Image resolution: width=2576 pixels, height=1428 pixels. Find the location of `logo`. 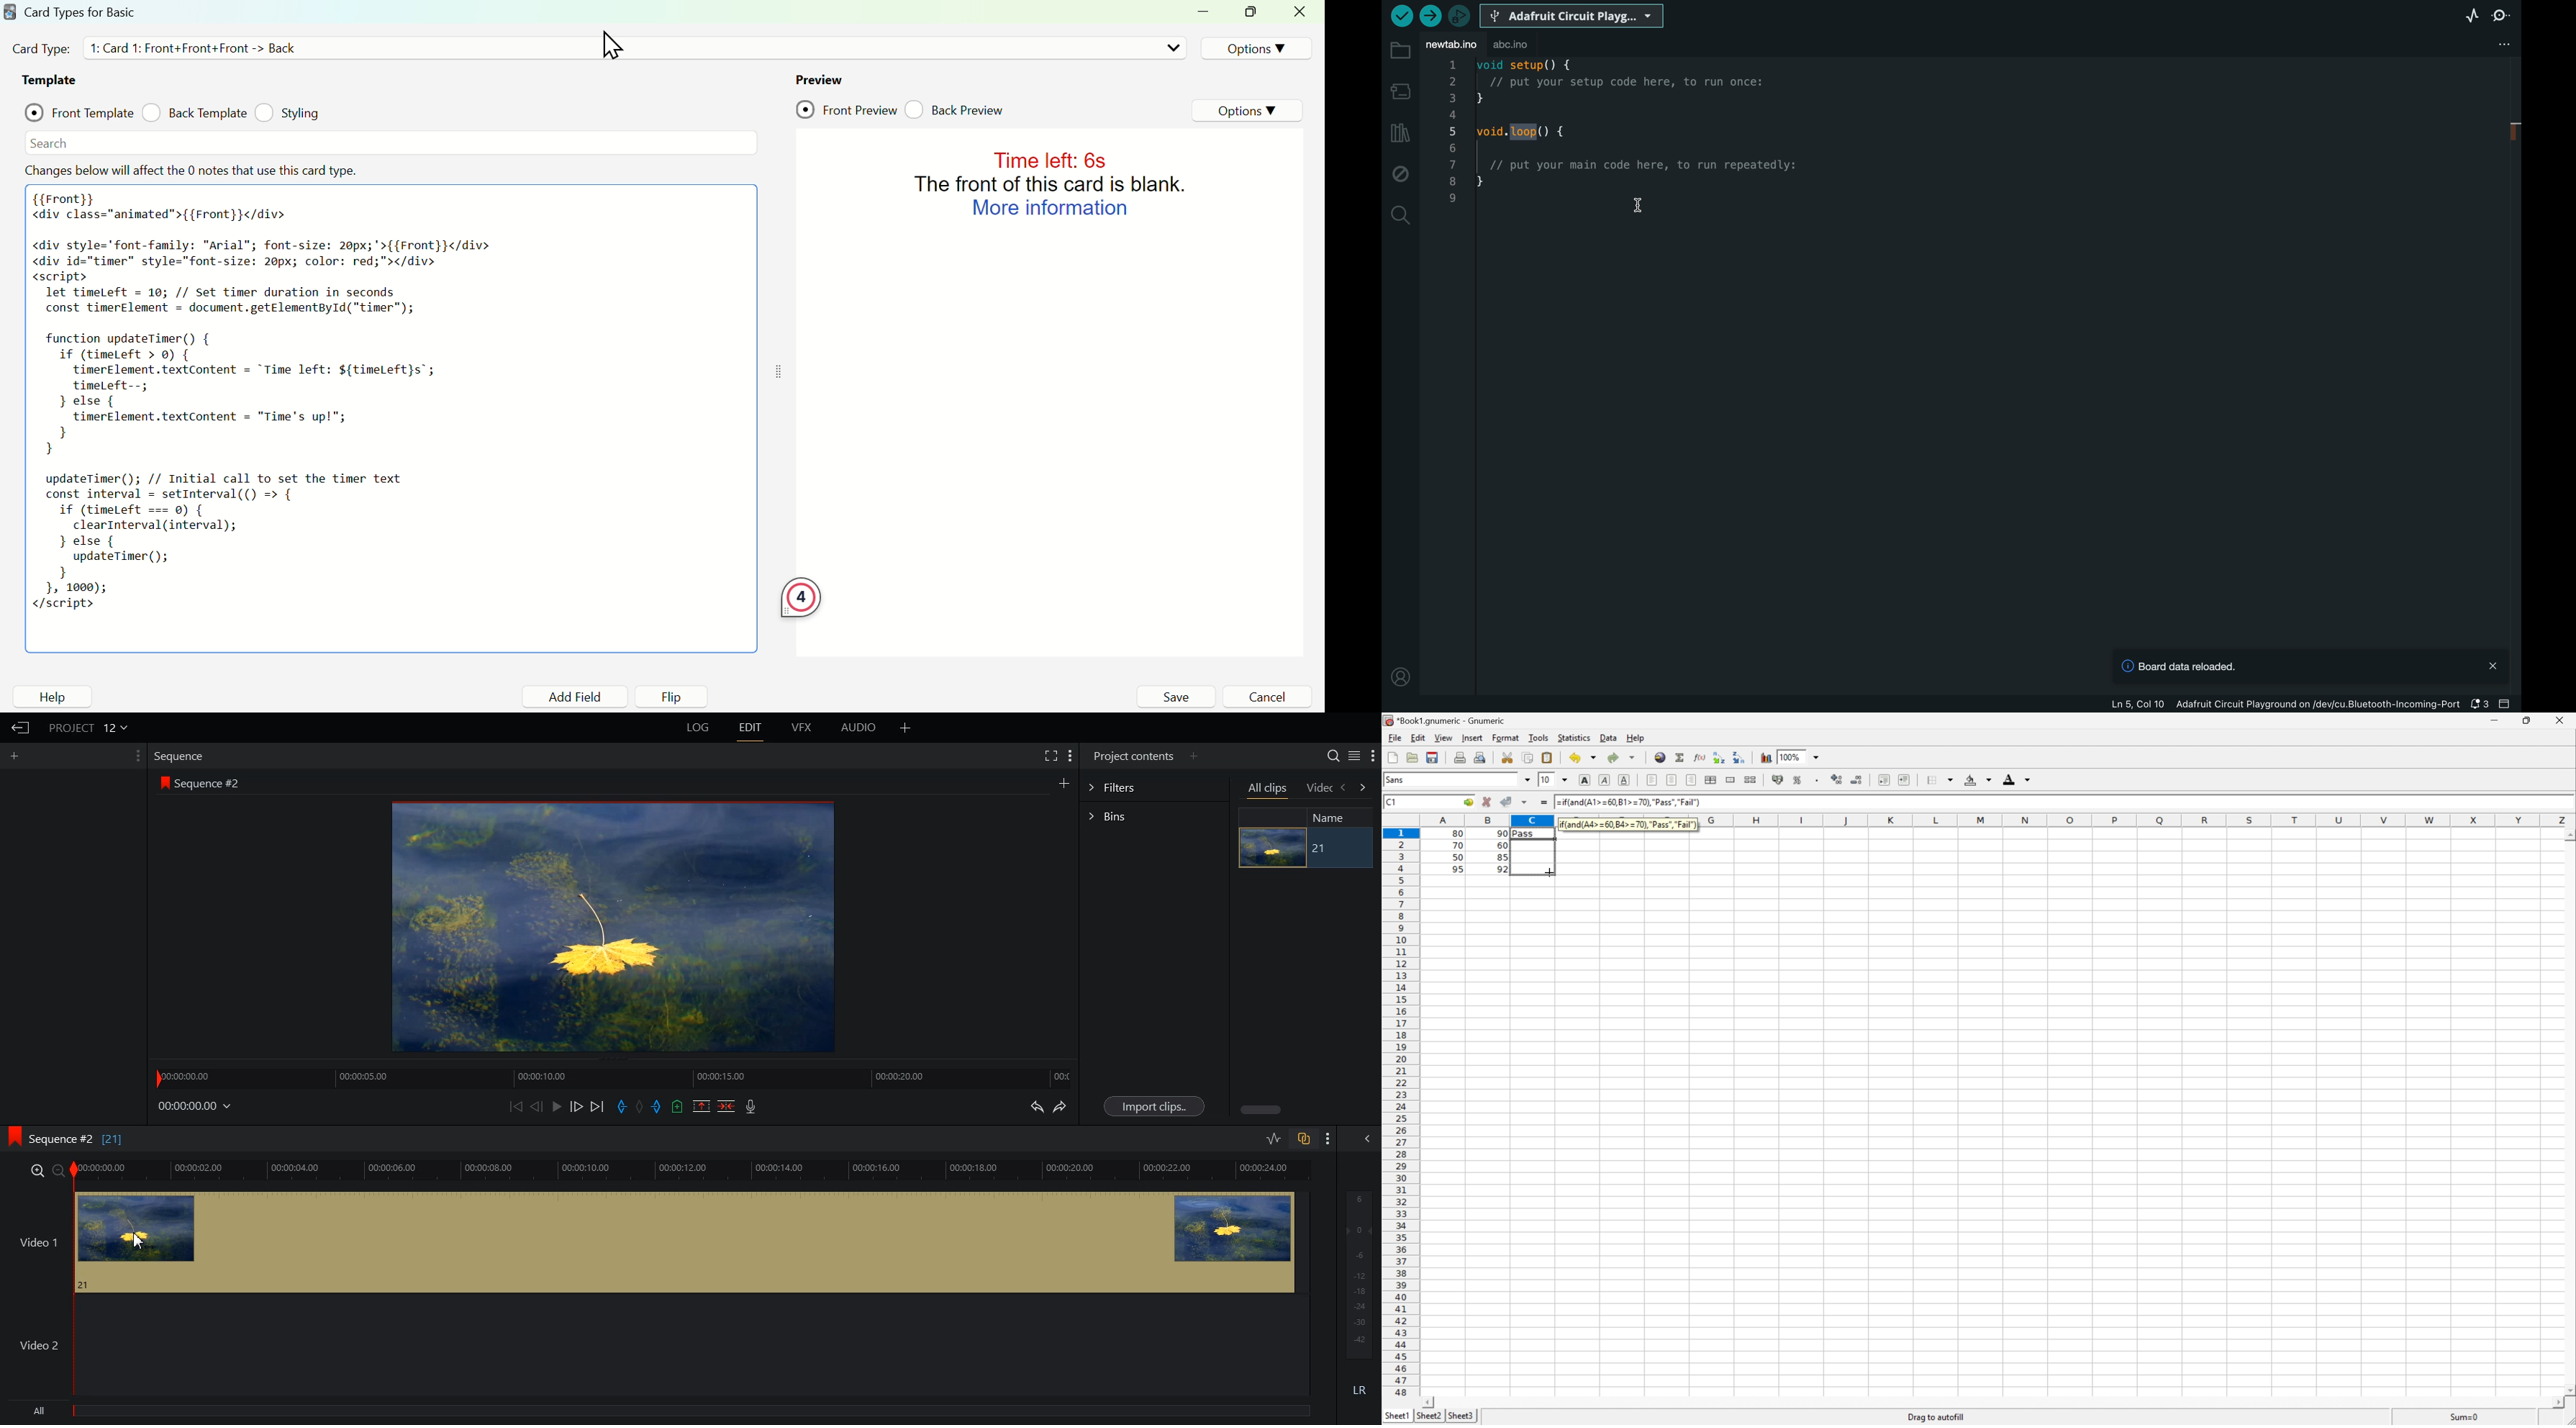

logo is located at coordinates (9, 11).